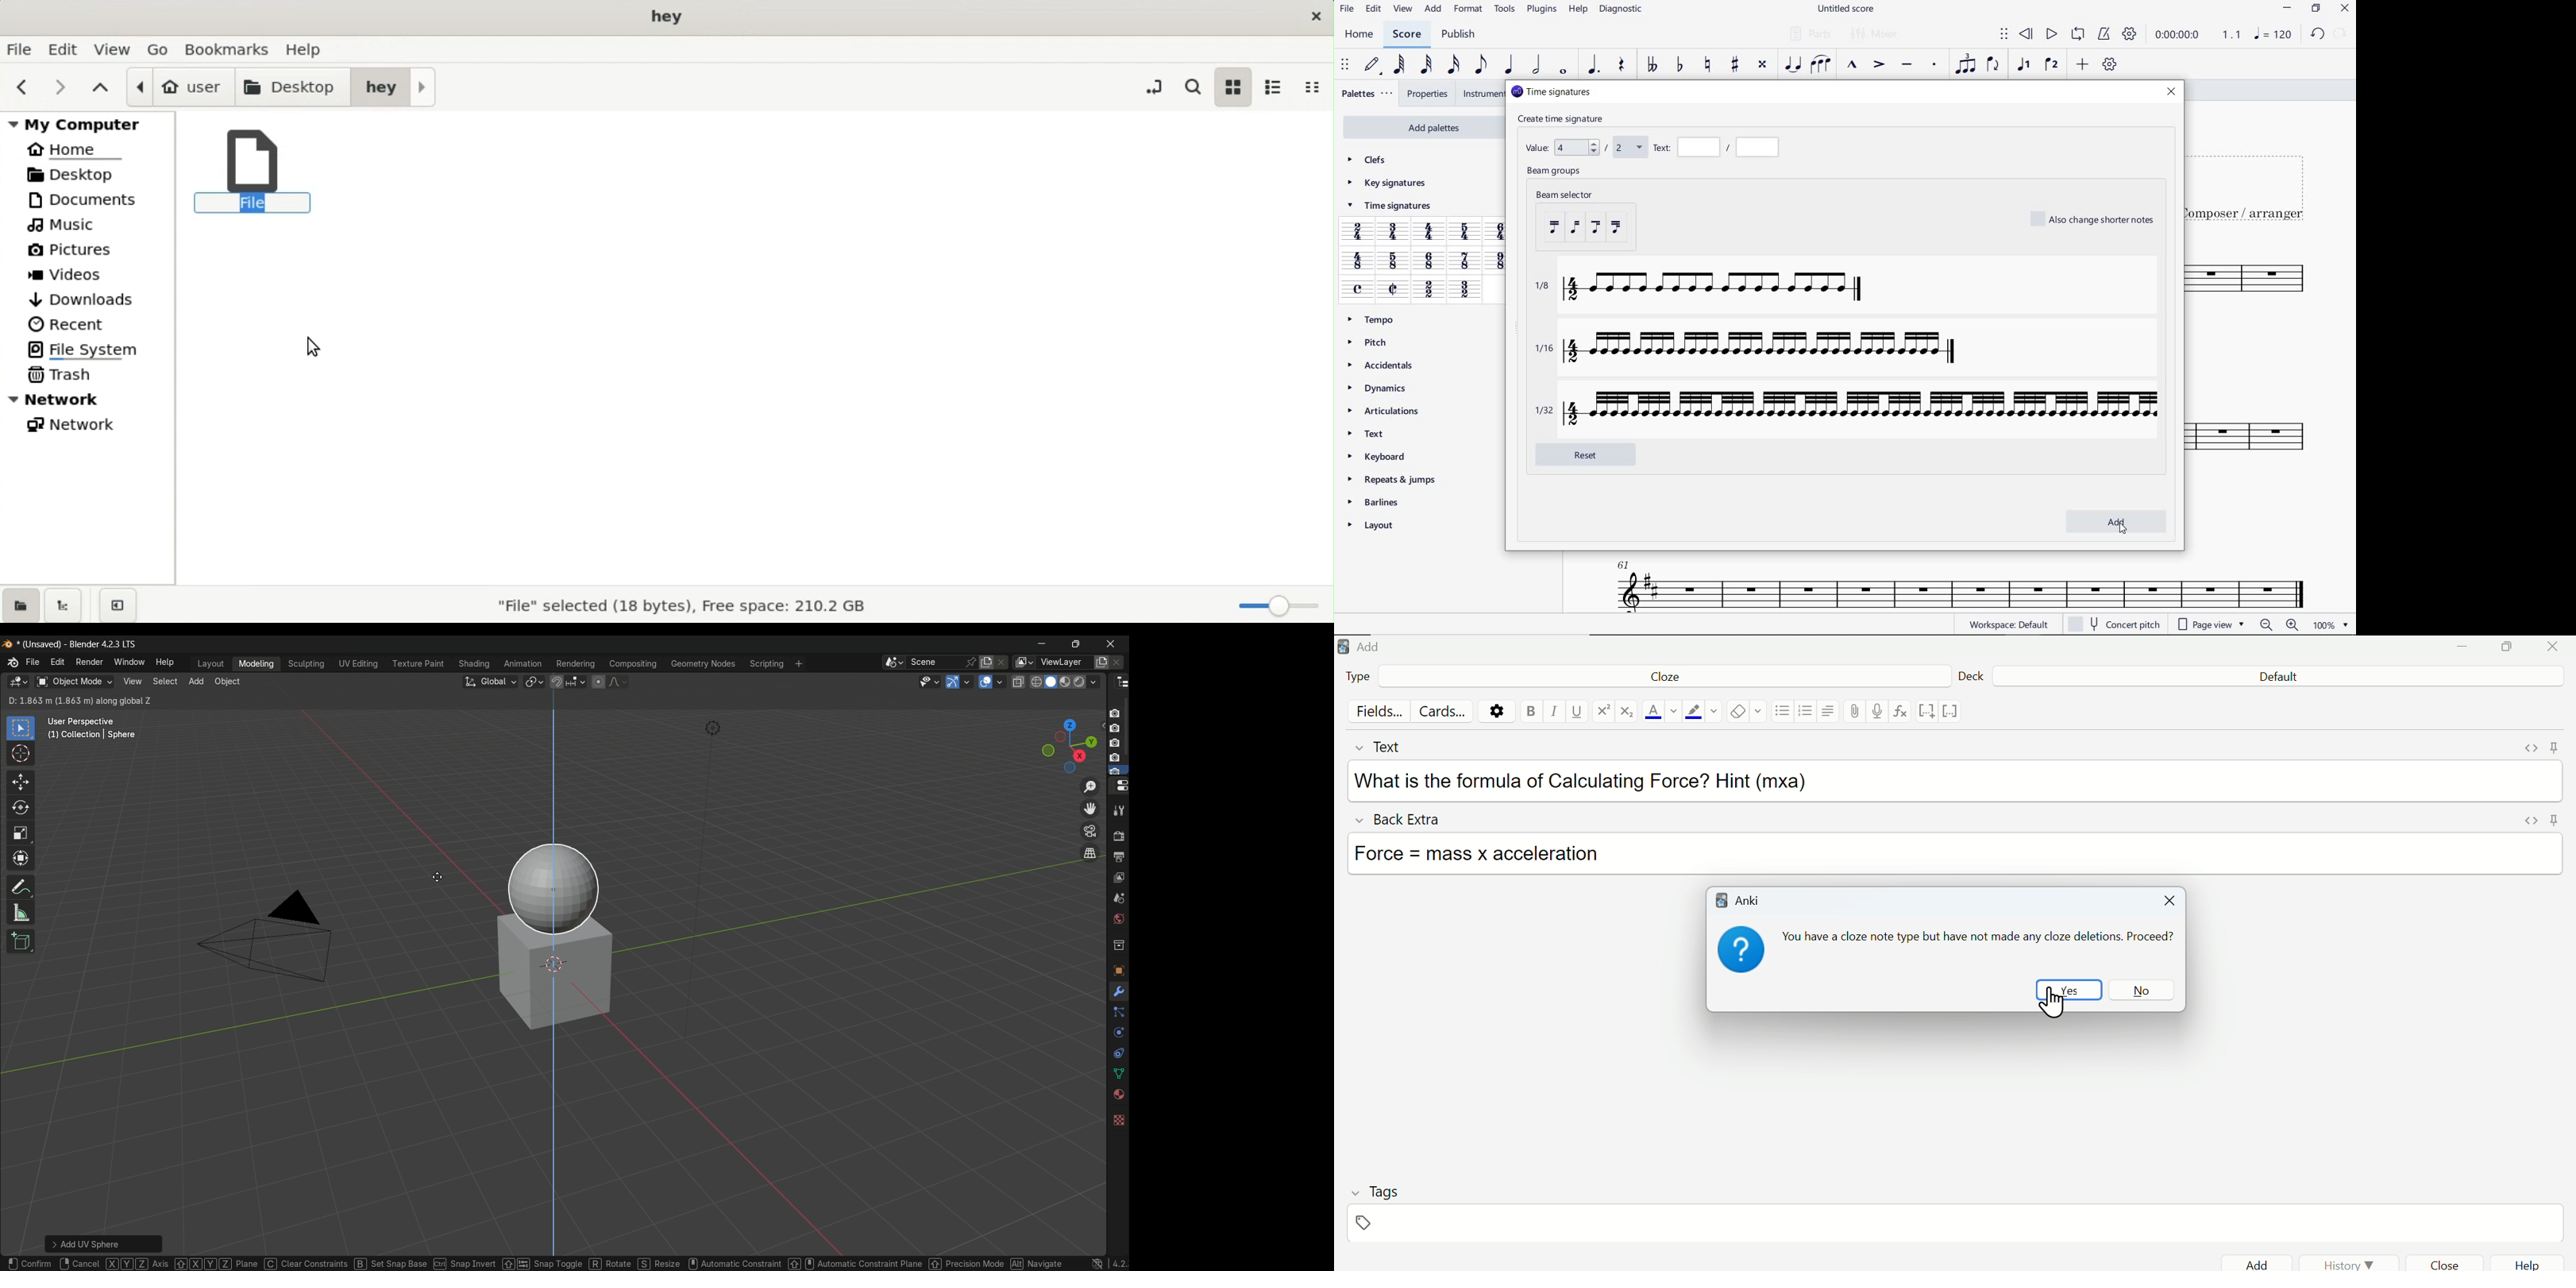 The height and width of the screenshot is (1288, 2576). Describe the element at coordinates (1347, 10) in the screenshot. I see `FILE` at that location.